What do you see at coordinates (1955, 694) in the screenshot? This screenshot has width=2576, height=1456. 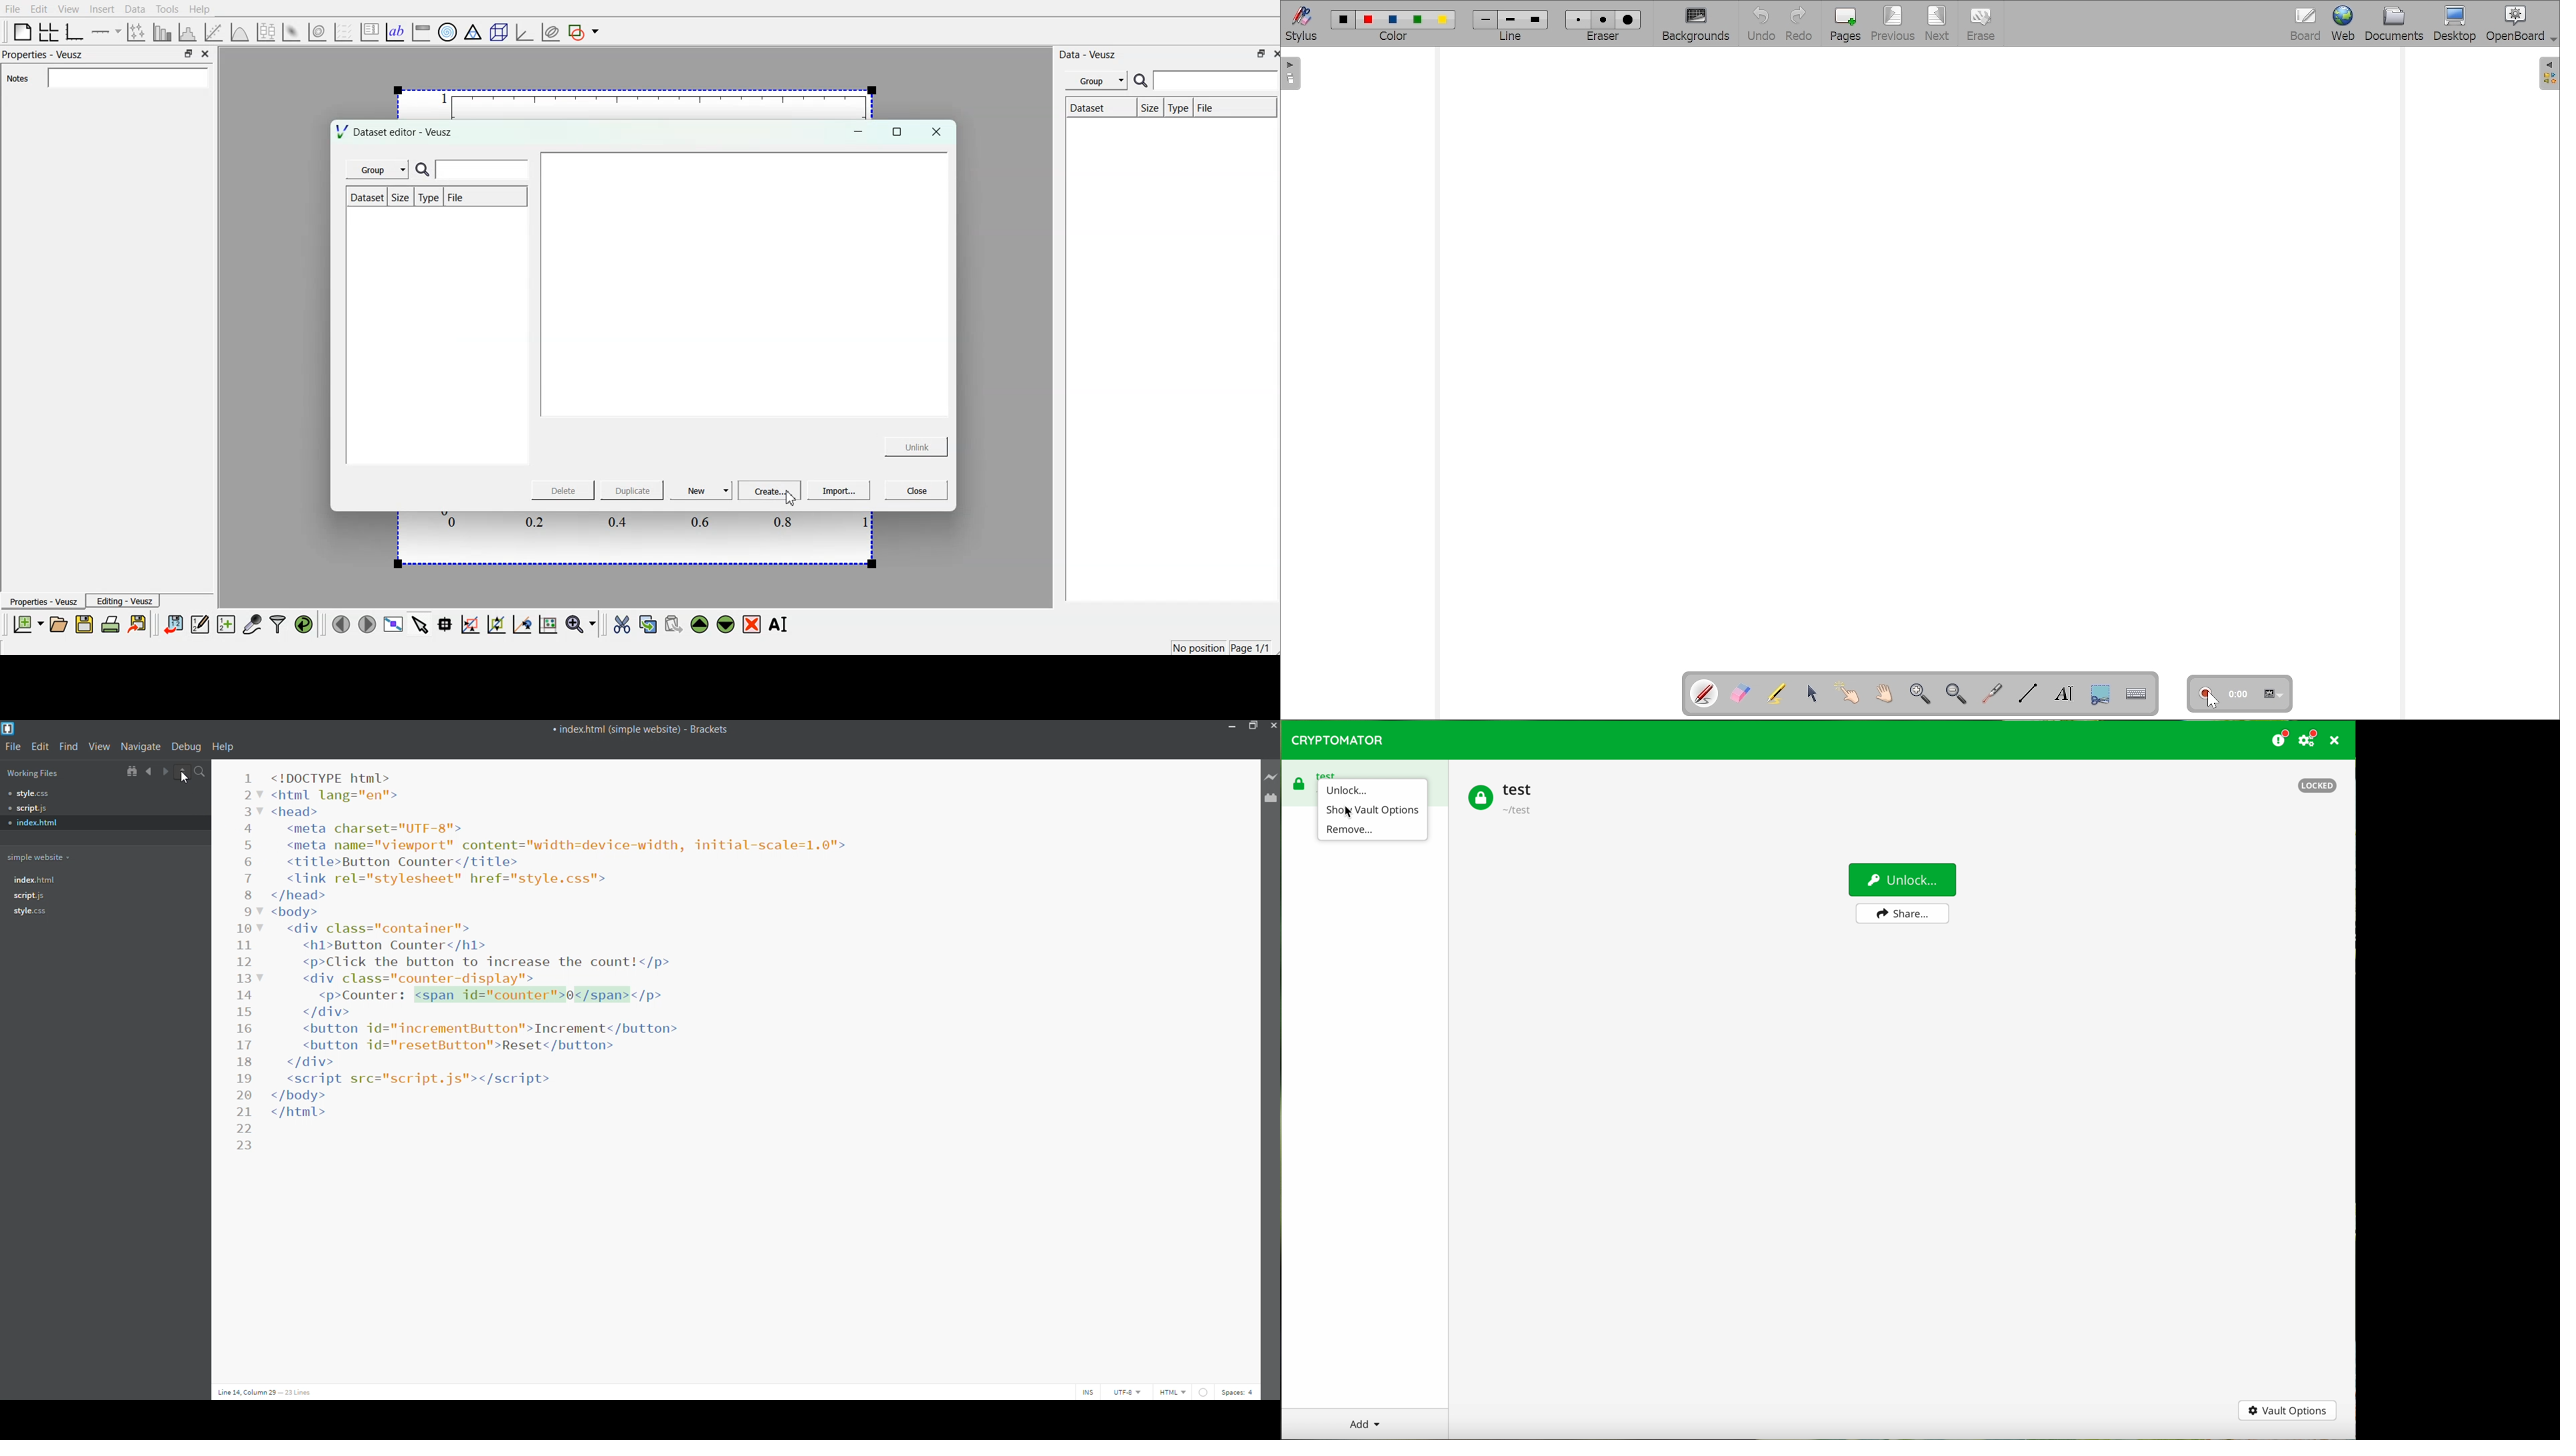 I see `Zoom out` at bounding box center [1955, 694].